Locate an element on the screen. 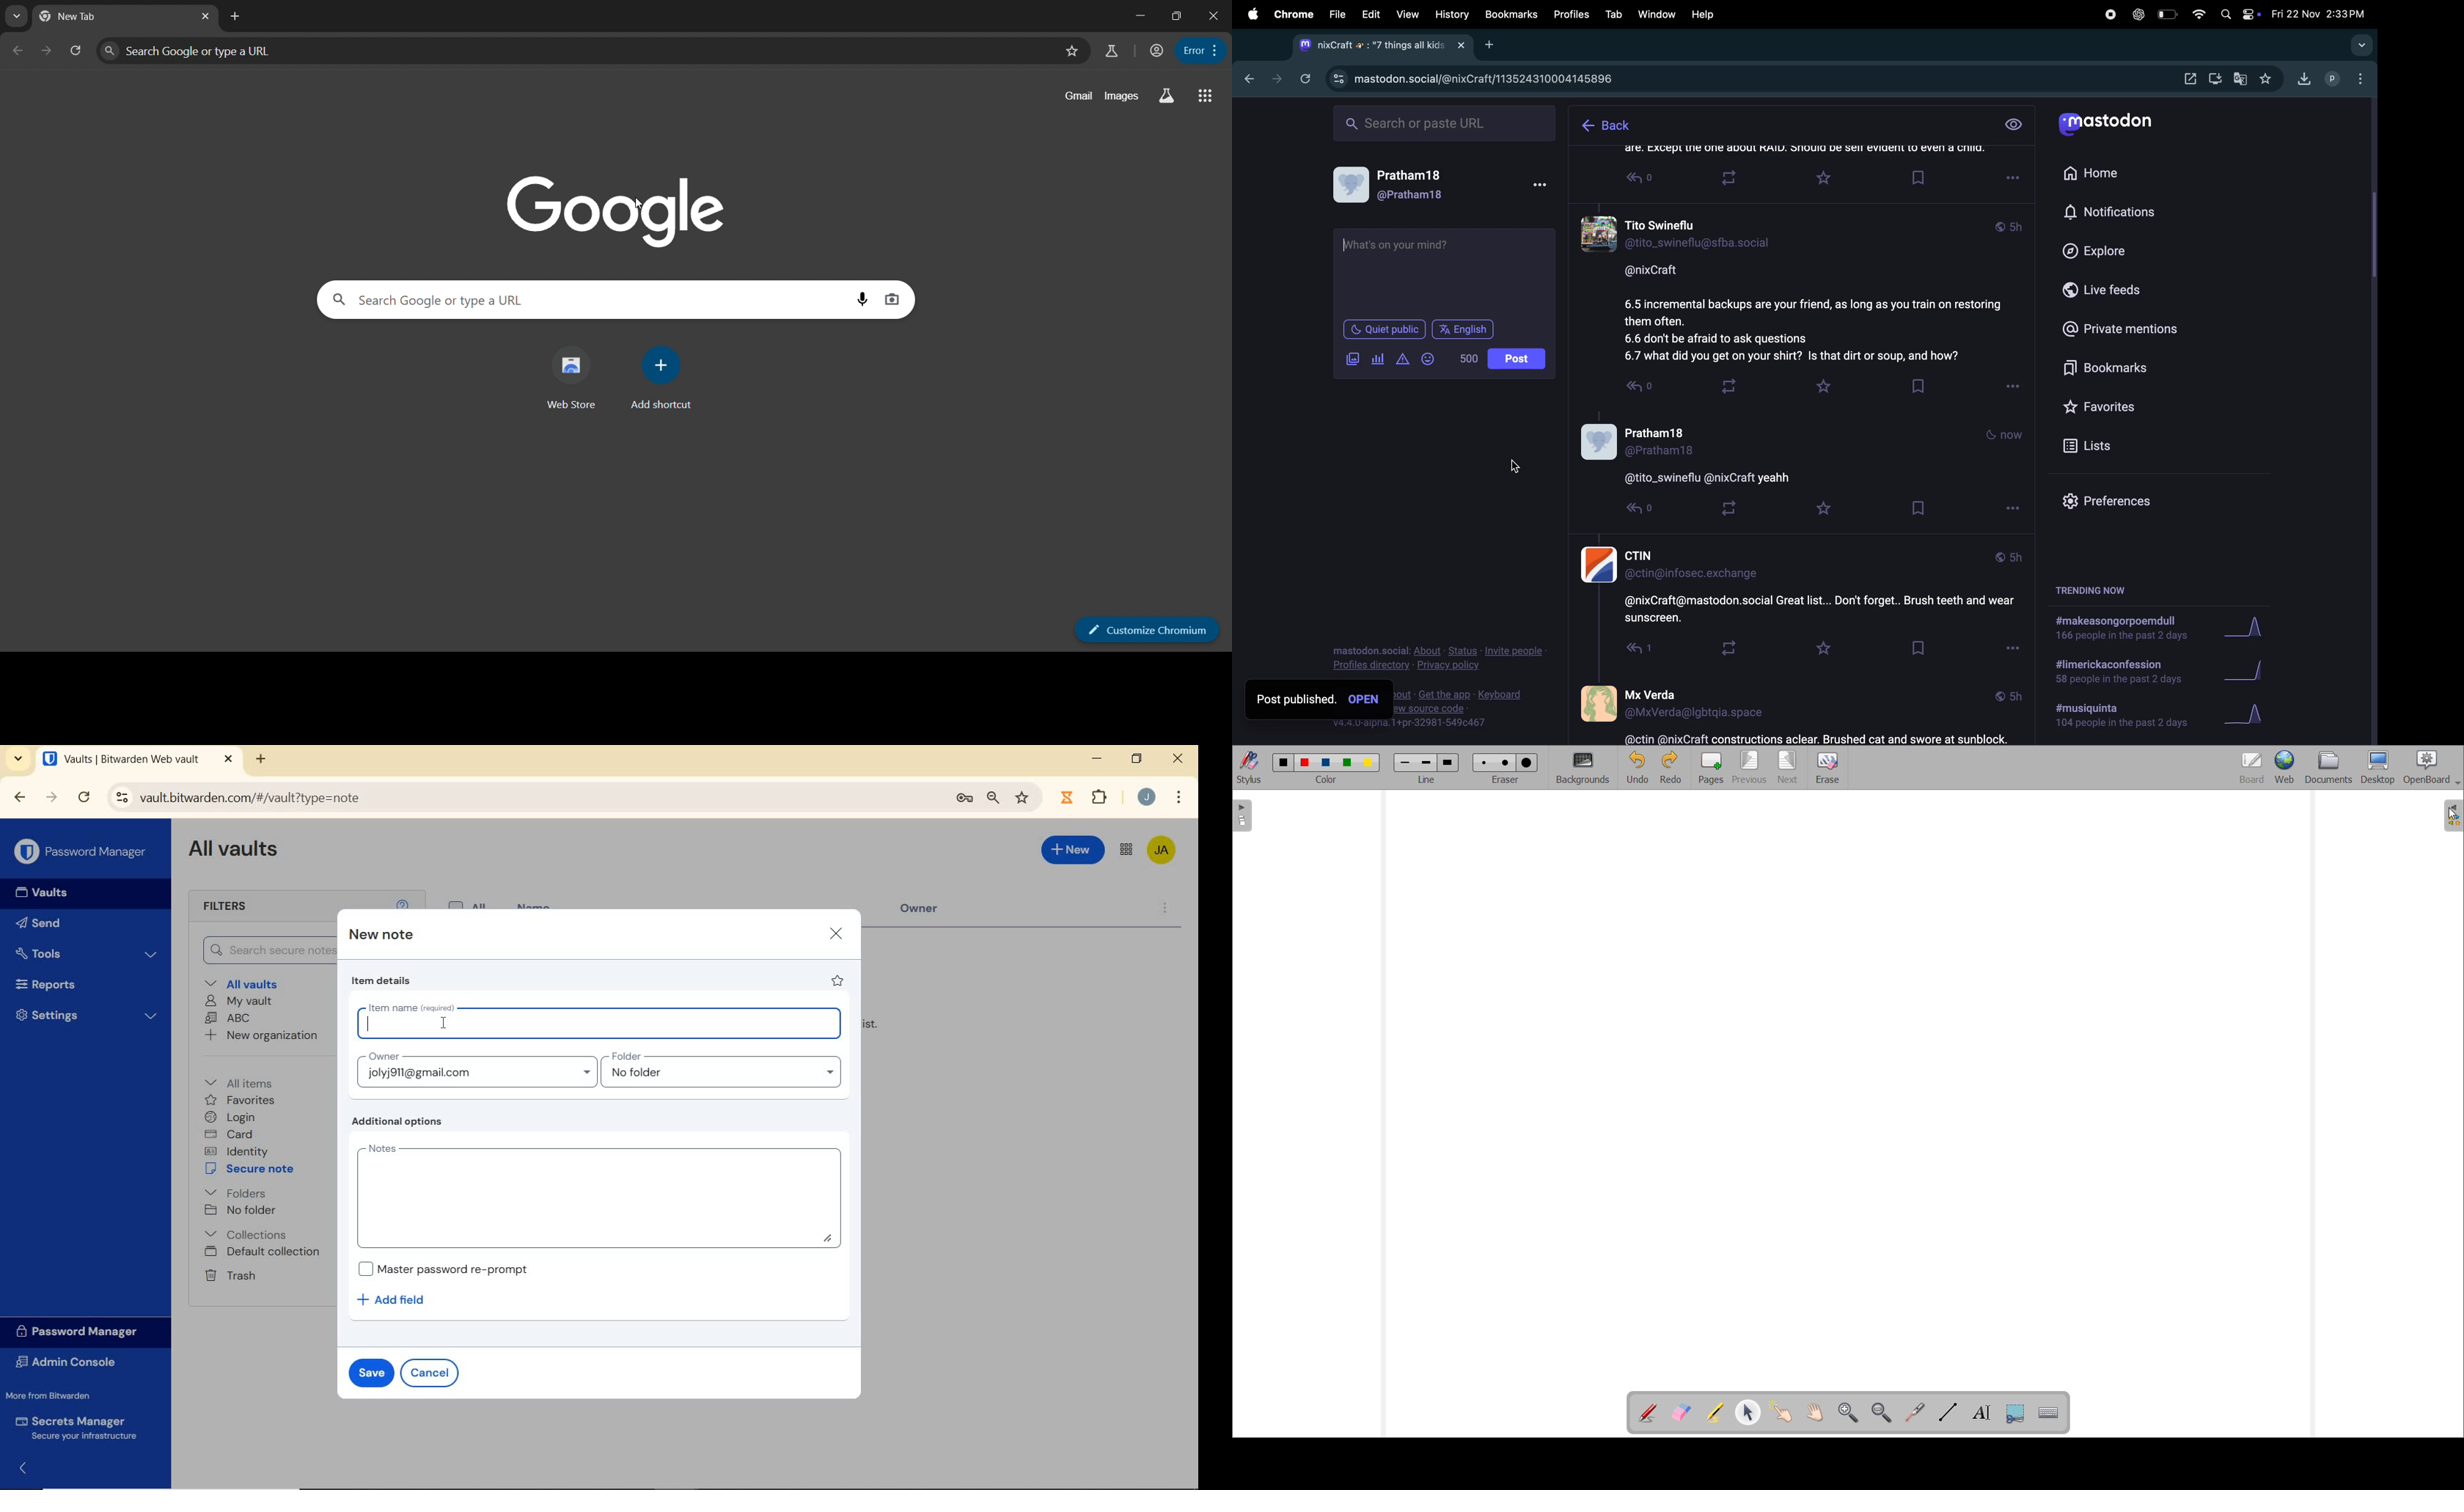 Image resolution: width=2464 pixels, height=1512 pixels. New is located at coordinates (1074, 853).